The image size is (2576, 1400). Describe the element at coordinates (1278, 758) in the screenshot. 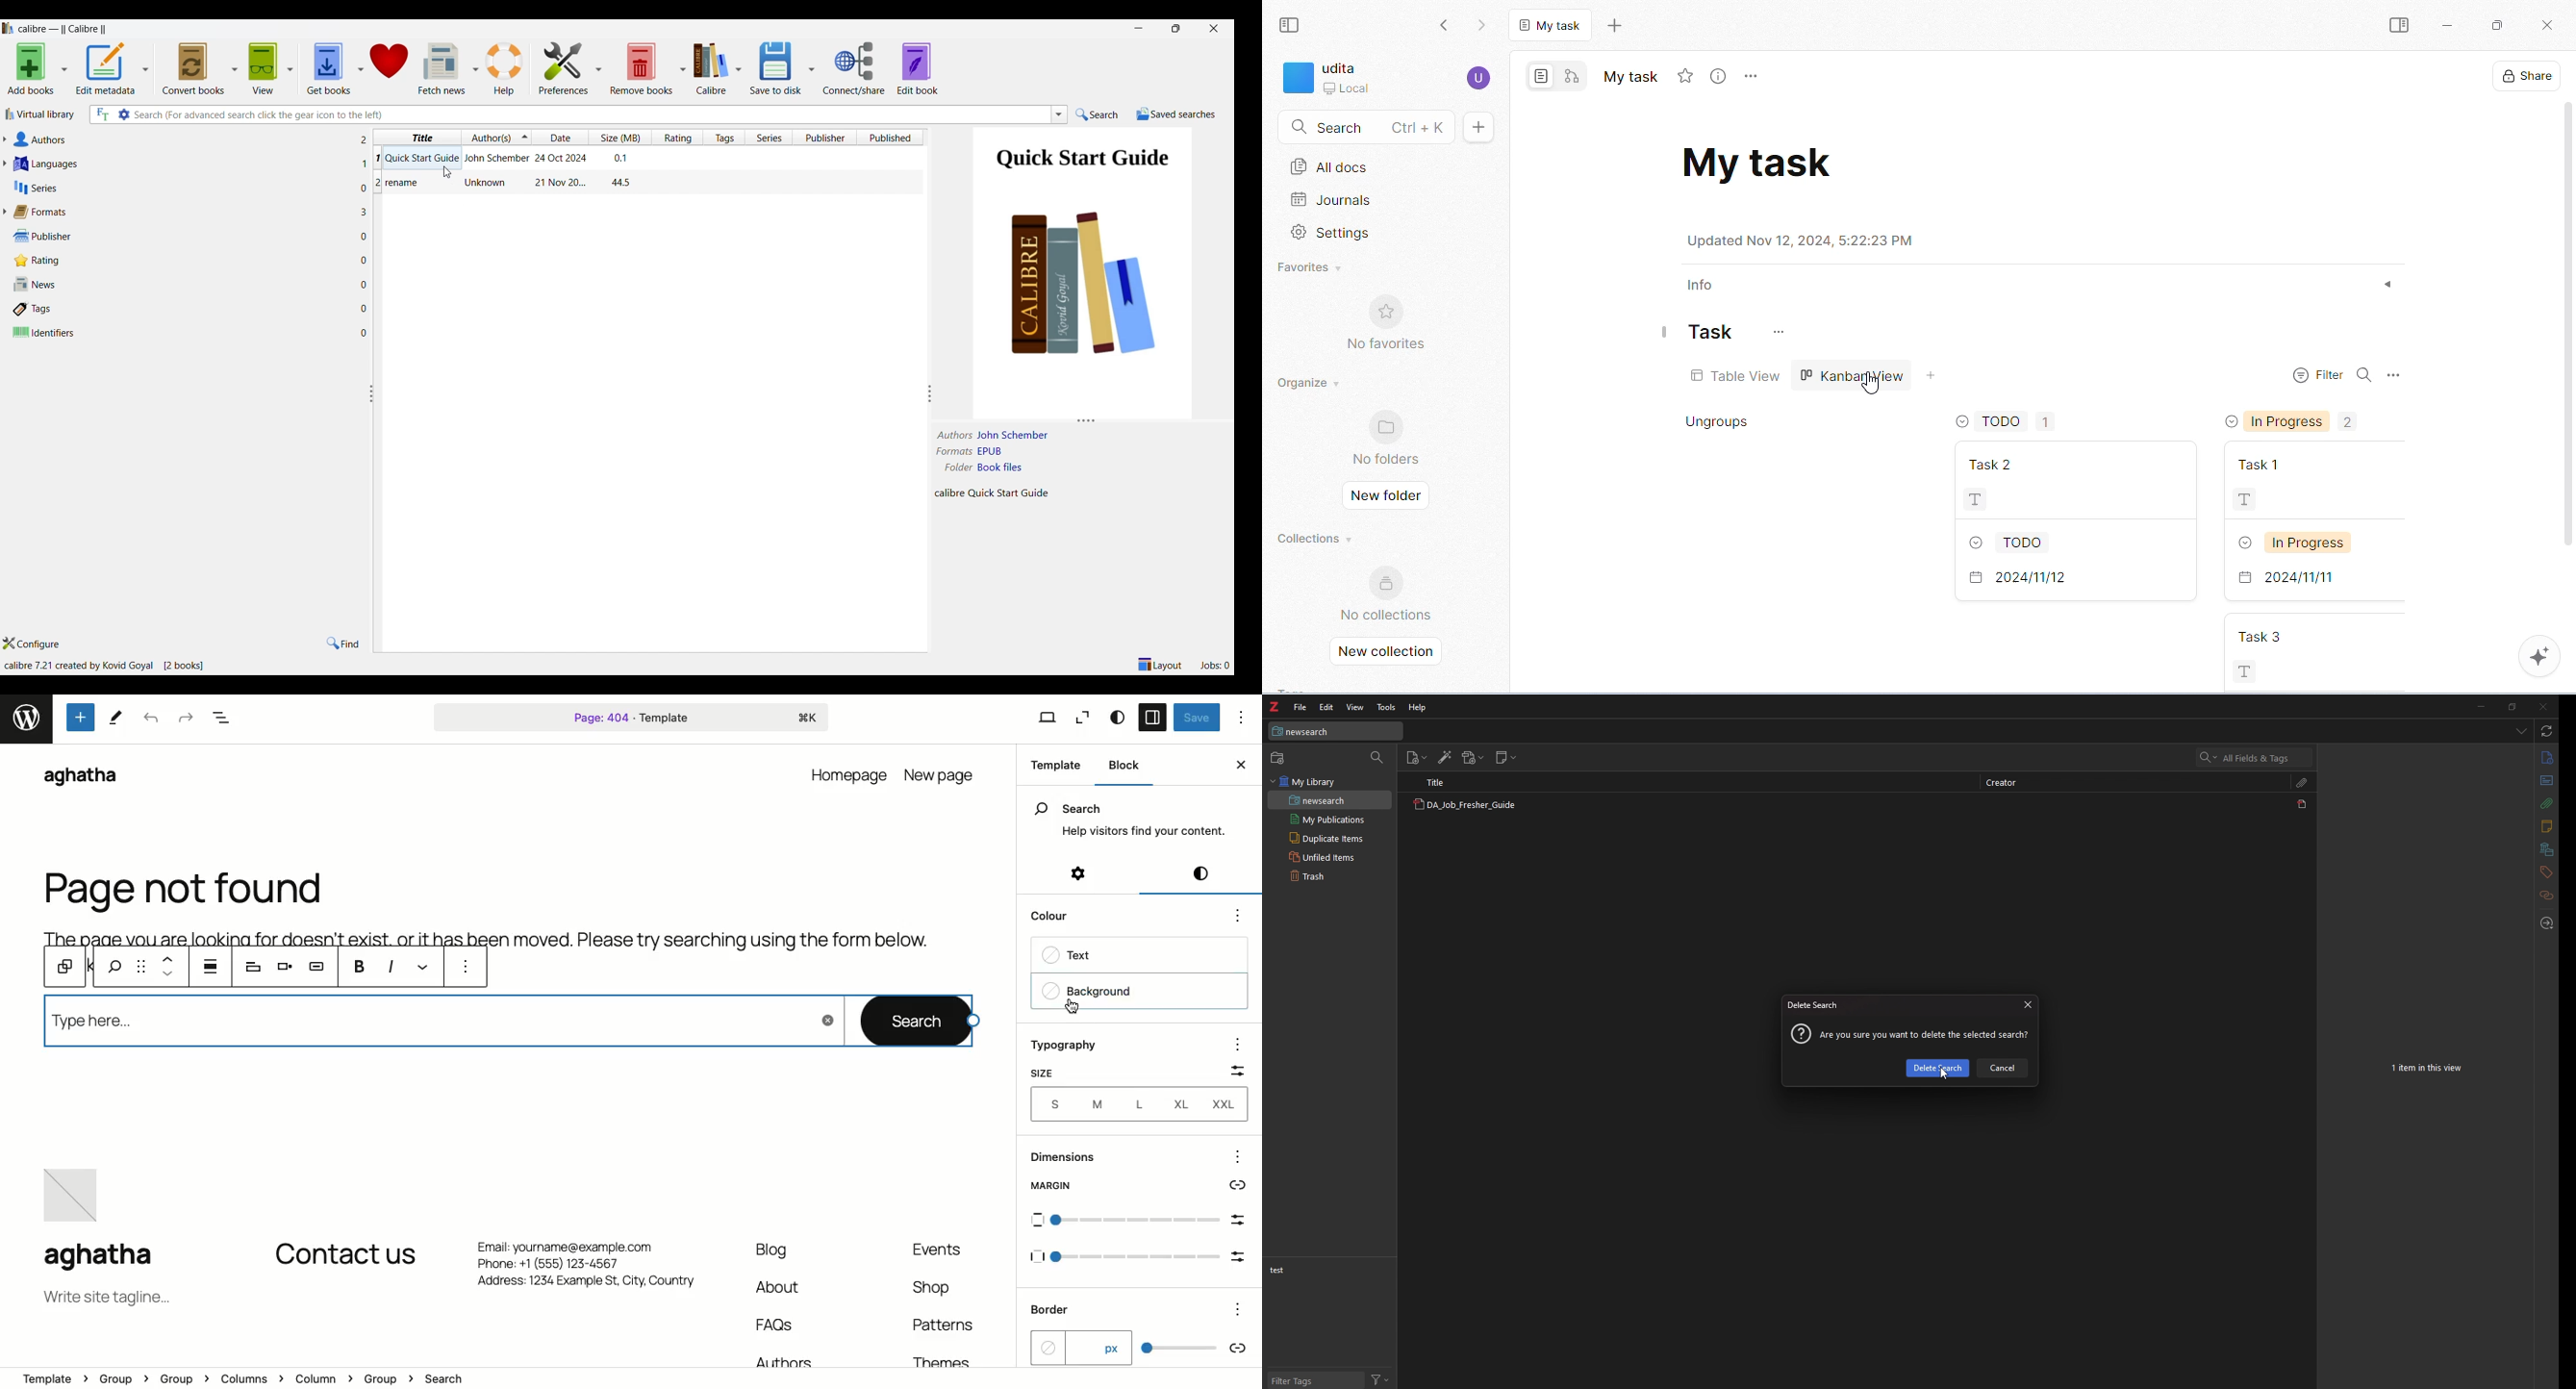

I see `new collection` at that location.